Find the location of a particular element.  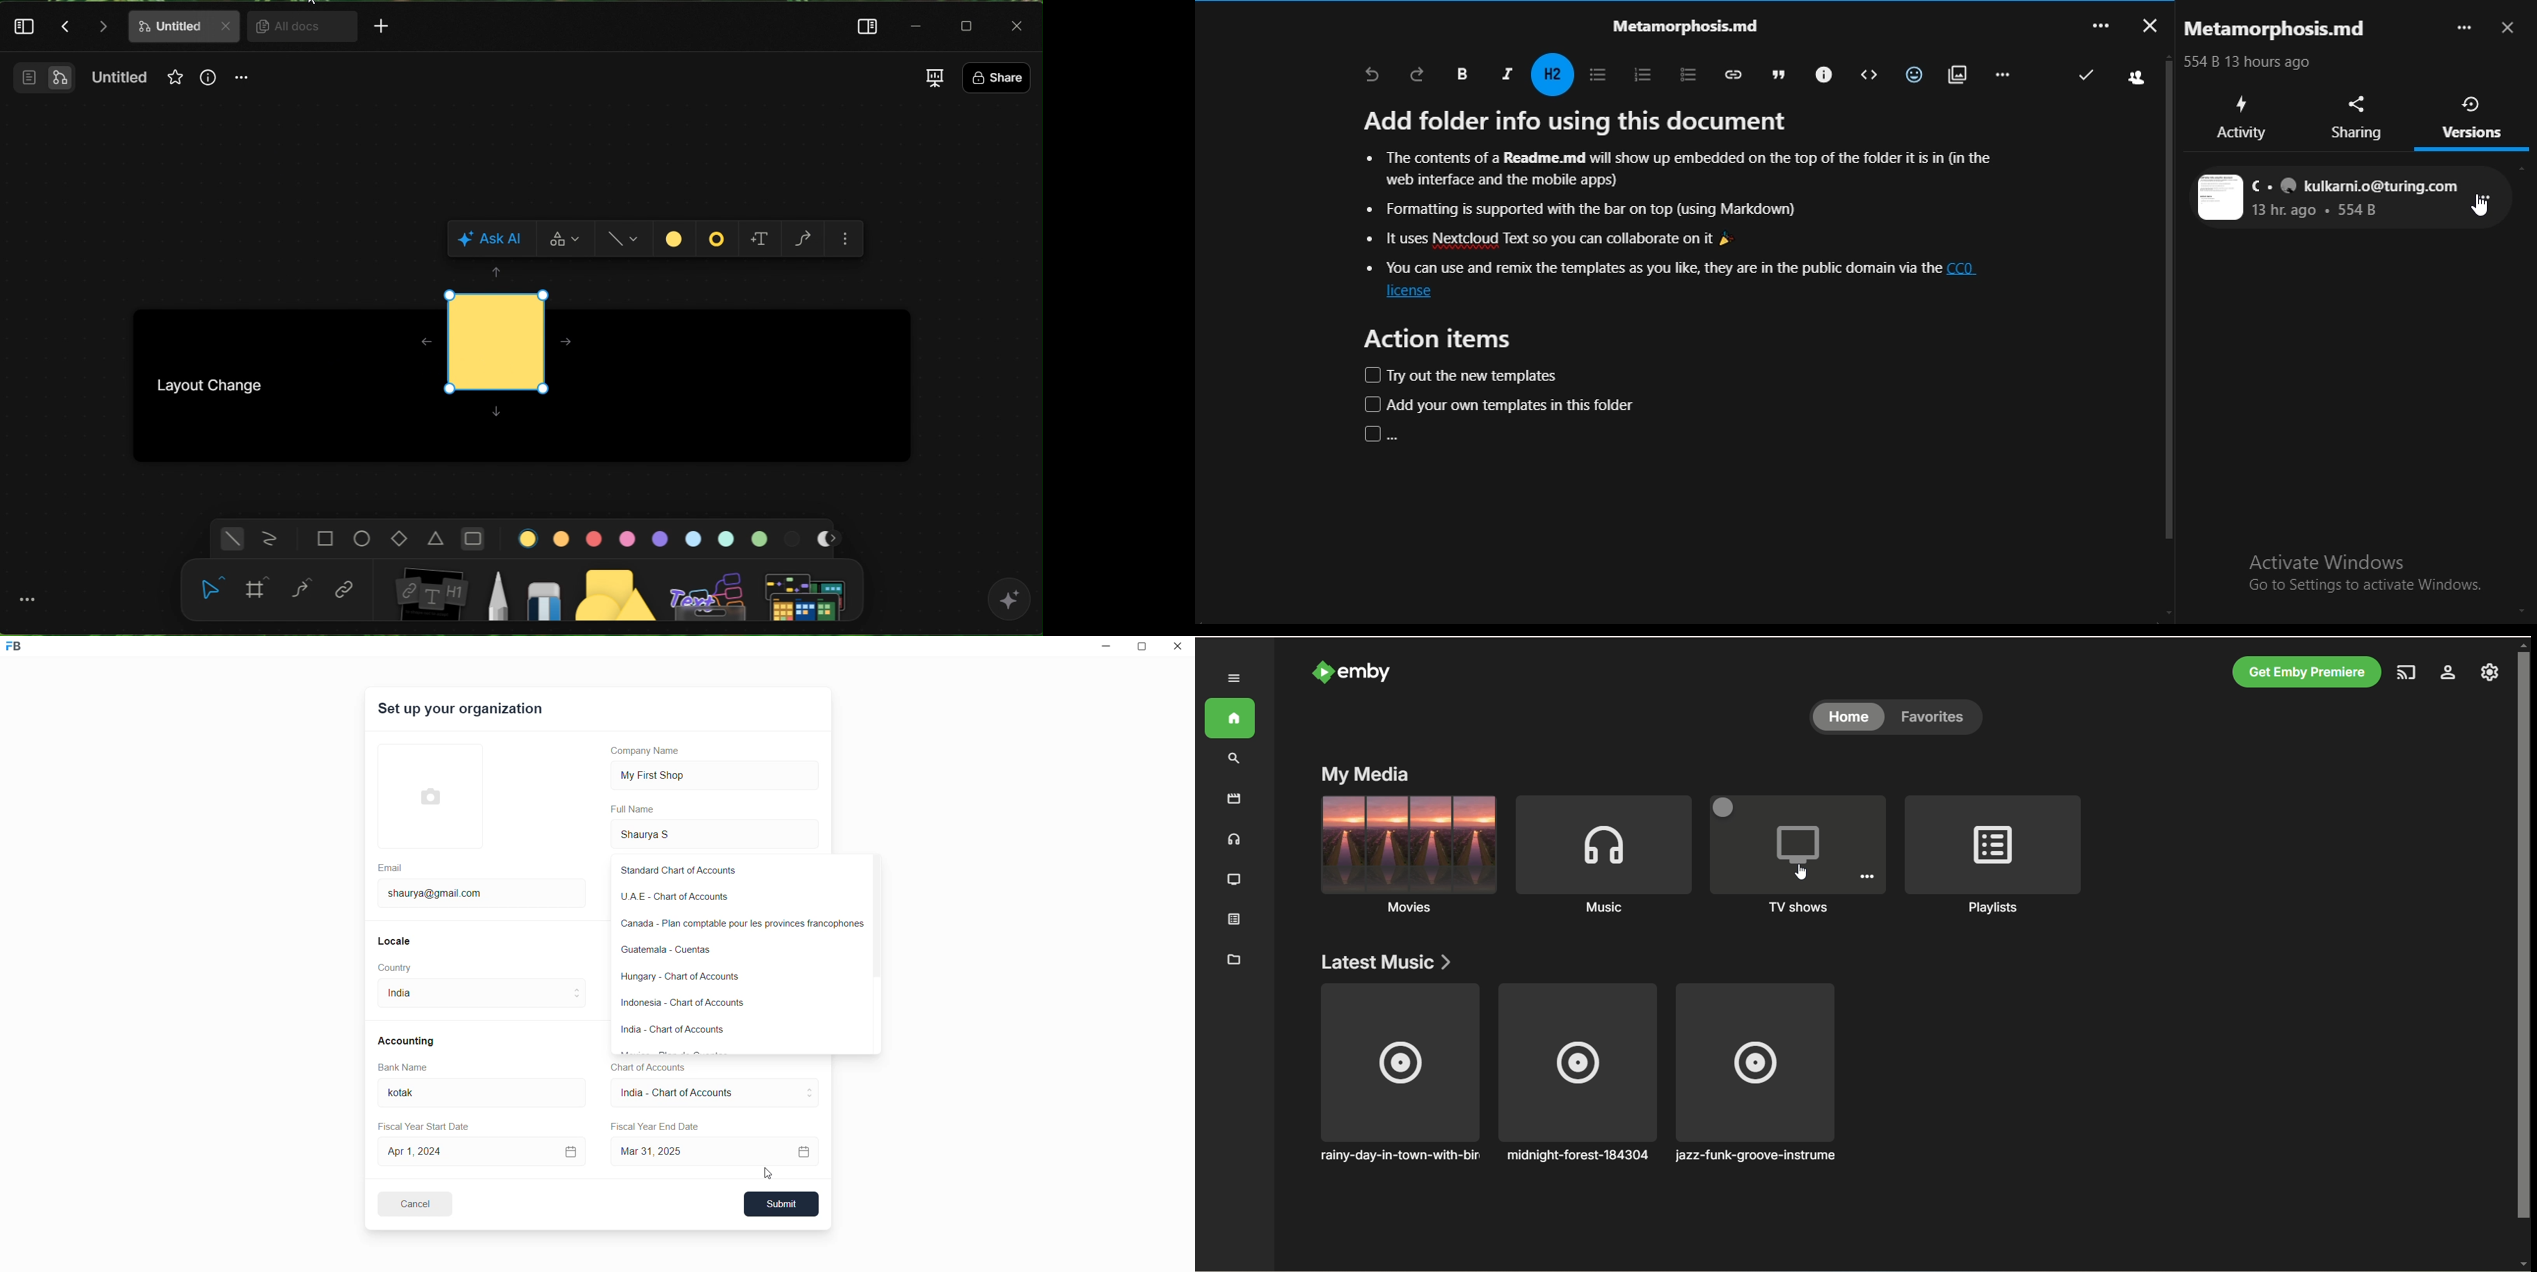

Apr 1, 2024 is located at coordinates (481, 1150).